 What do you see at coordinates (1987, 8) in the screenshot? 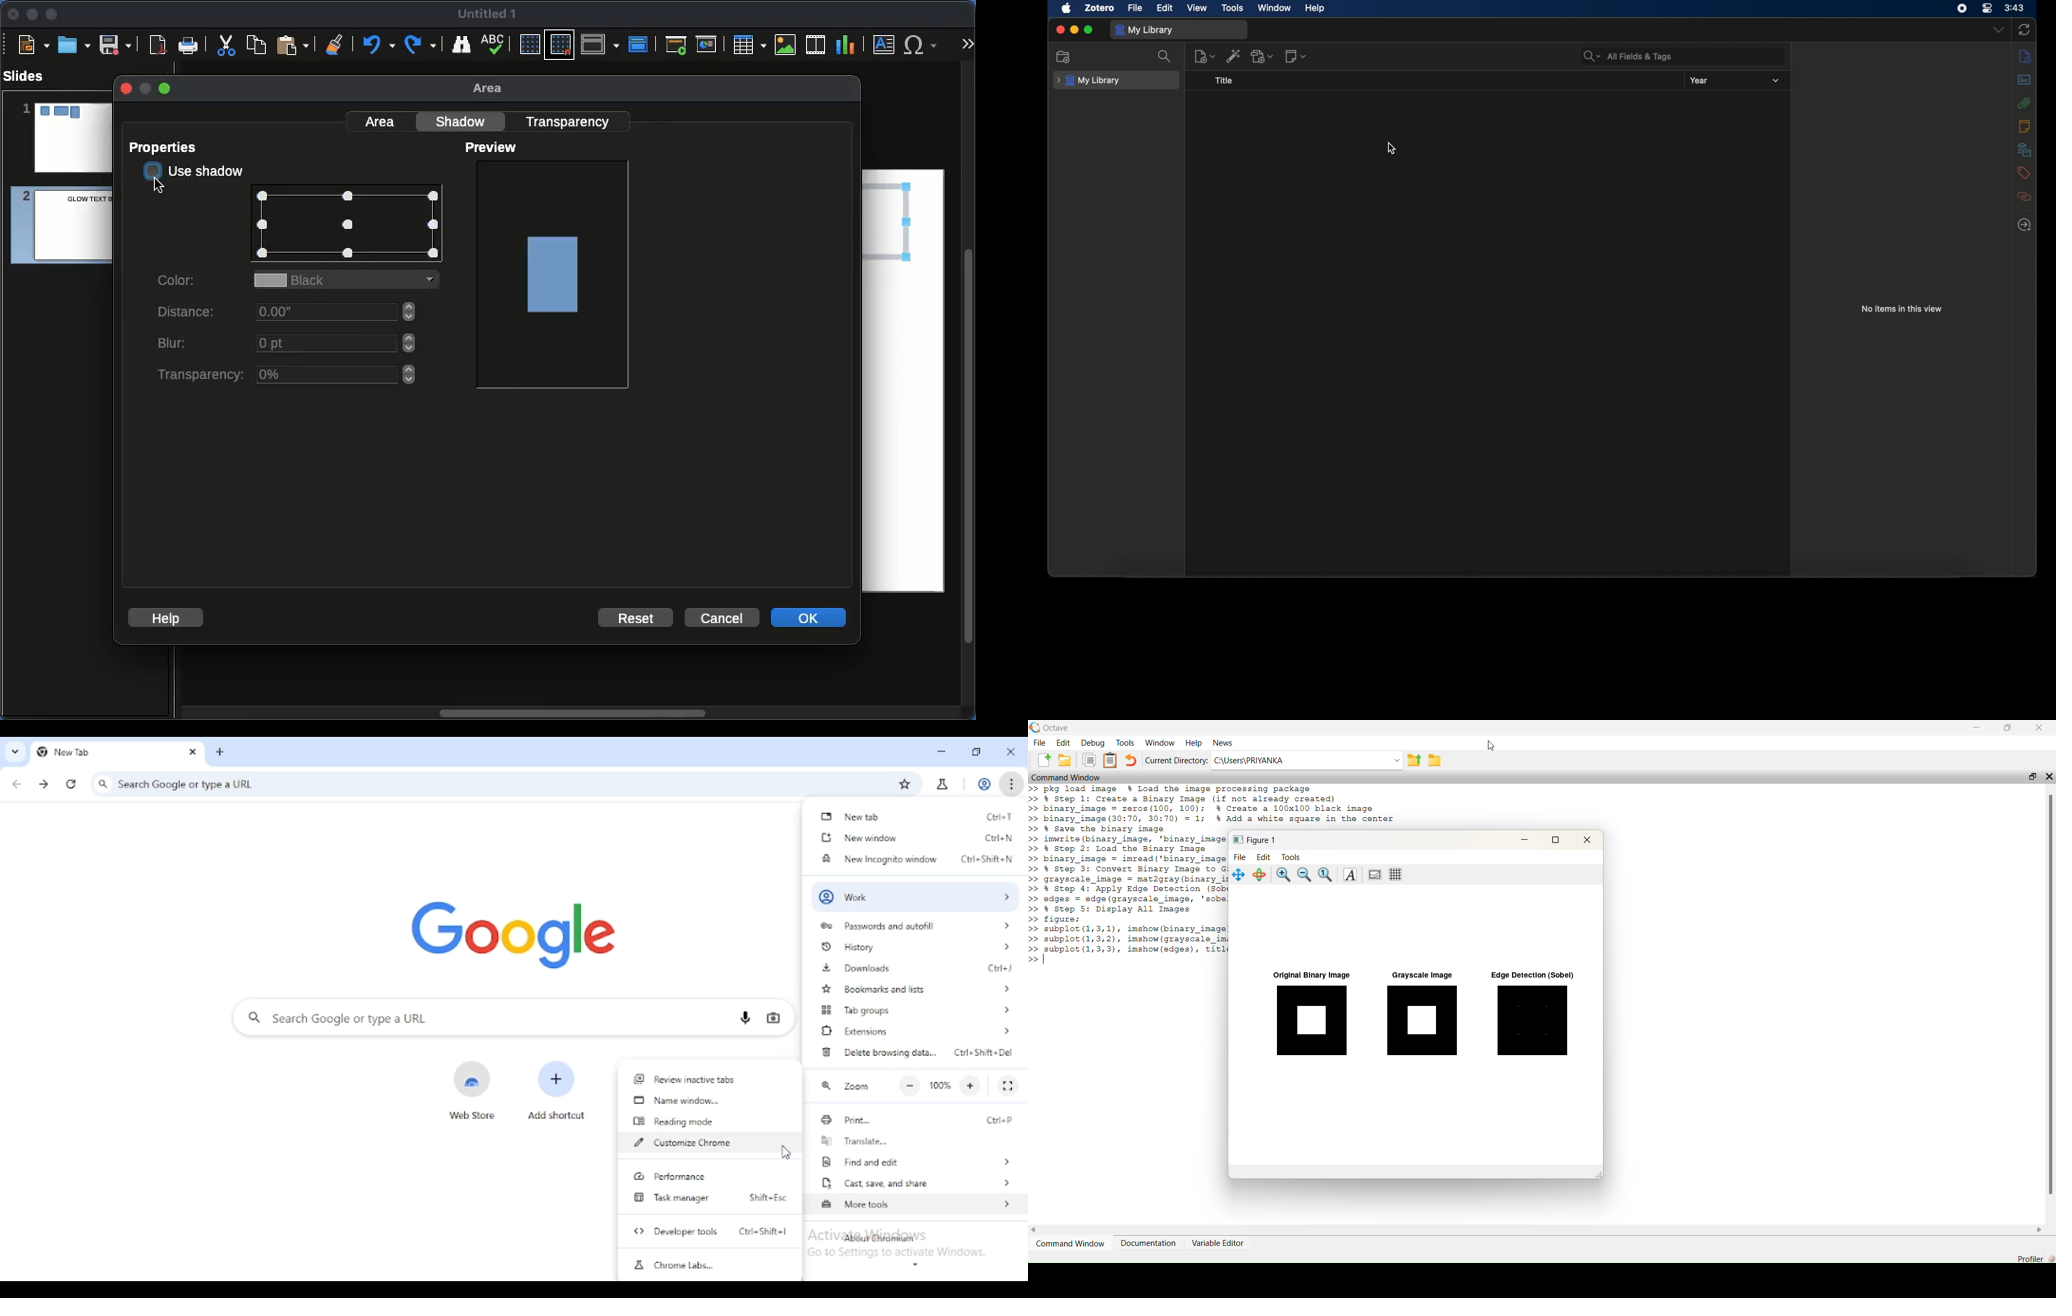
I see `control center` at bounding box center [1987, 8].